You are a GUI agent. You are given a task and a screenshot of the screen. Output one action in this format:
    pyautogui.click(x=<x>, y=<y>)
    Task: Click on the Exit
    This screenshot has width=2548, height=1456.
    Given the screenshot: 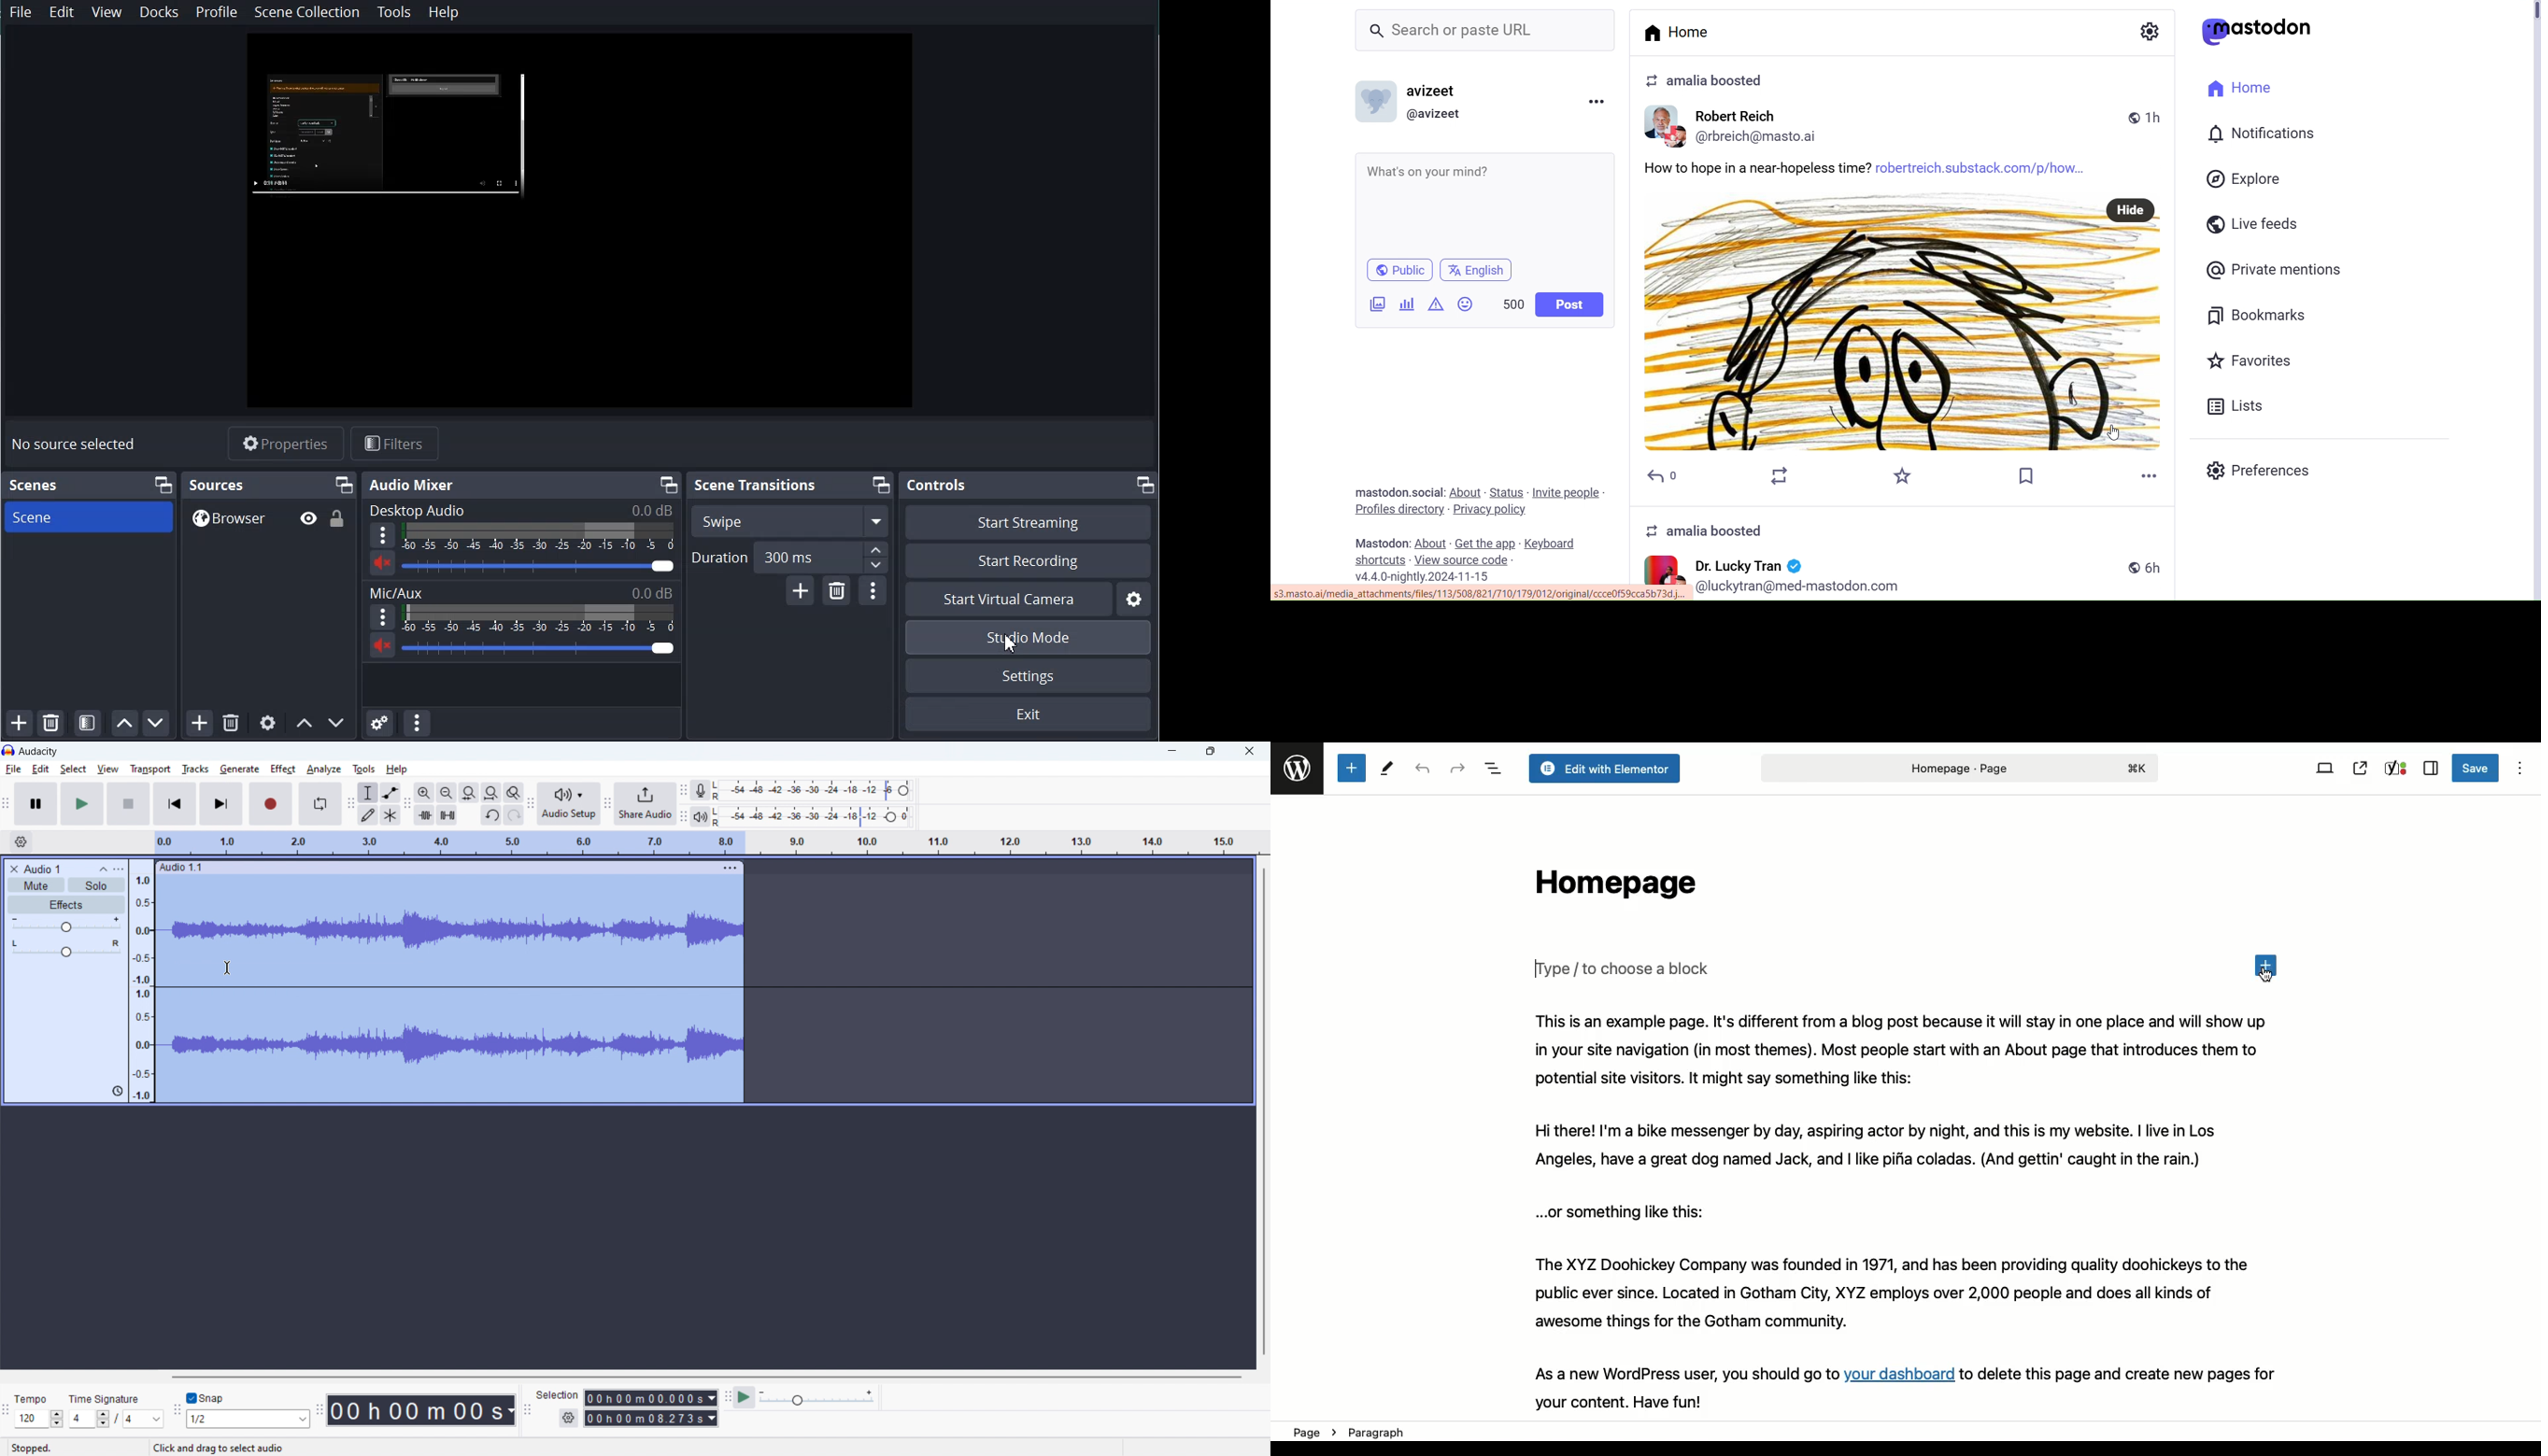 What is the action you would take?
    pyautogui.click(x=1027, y=715)
    